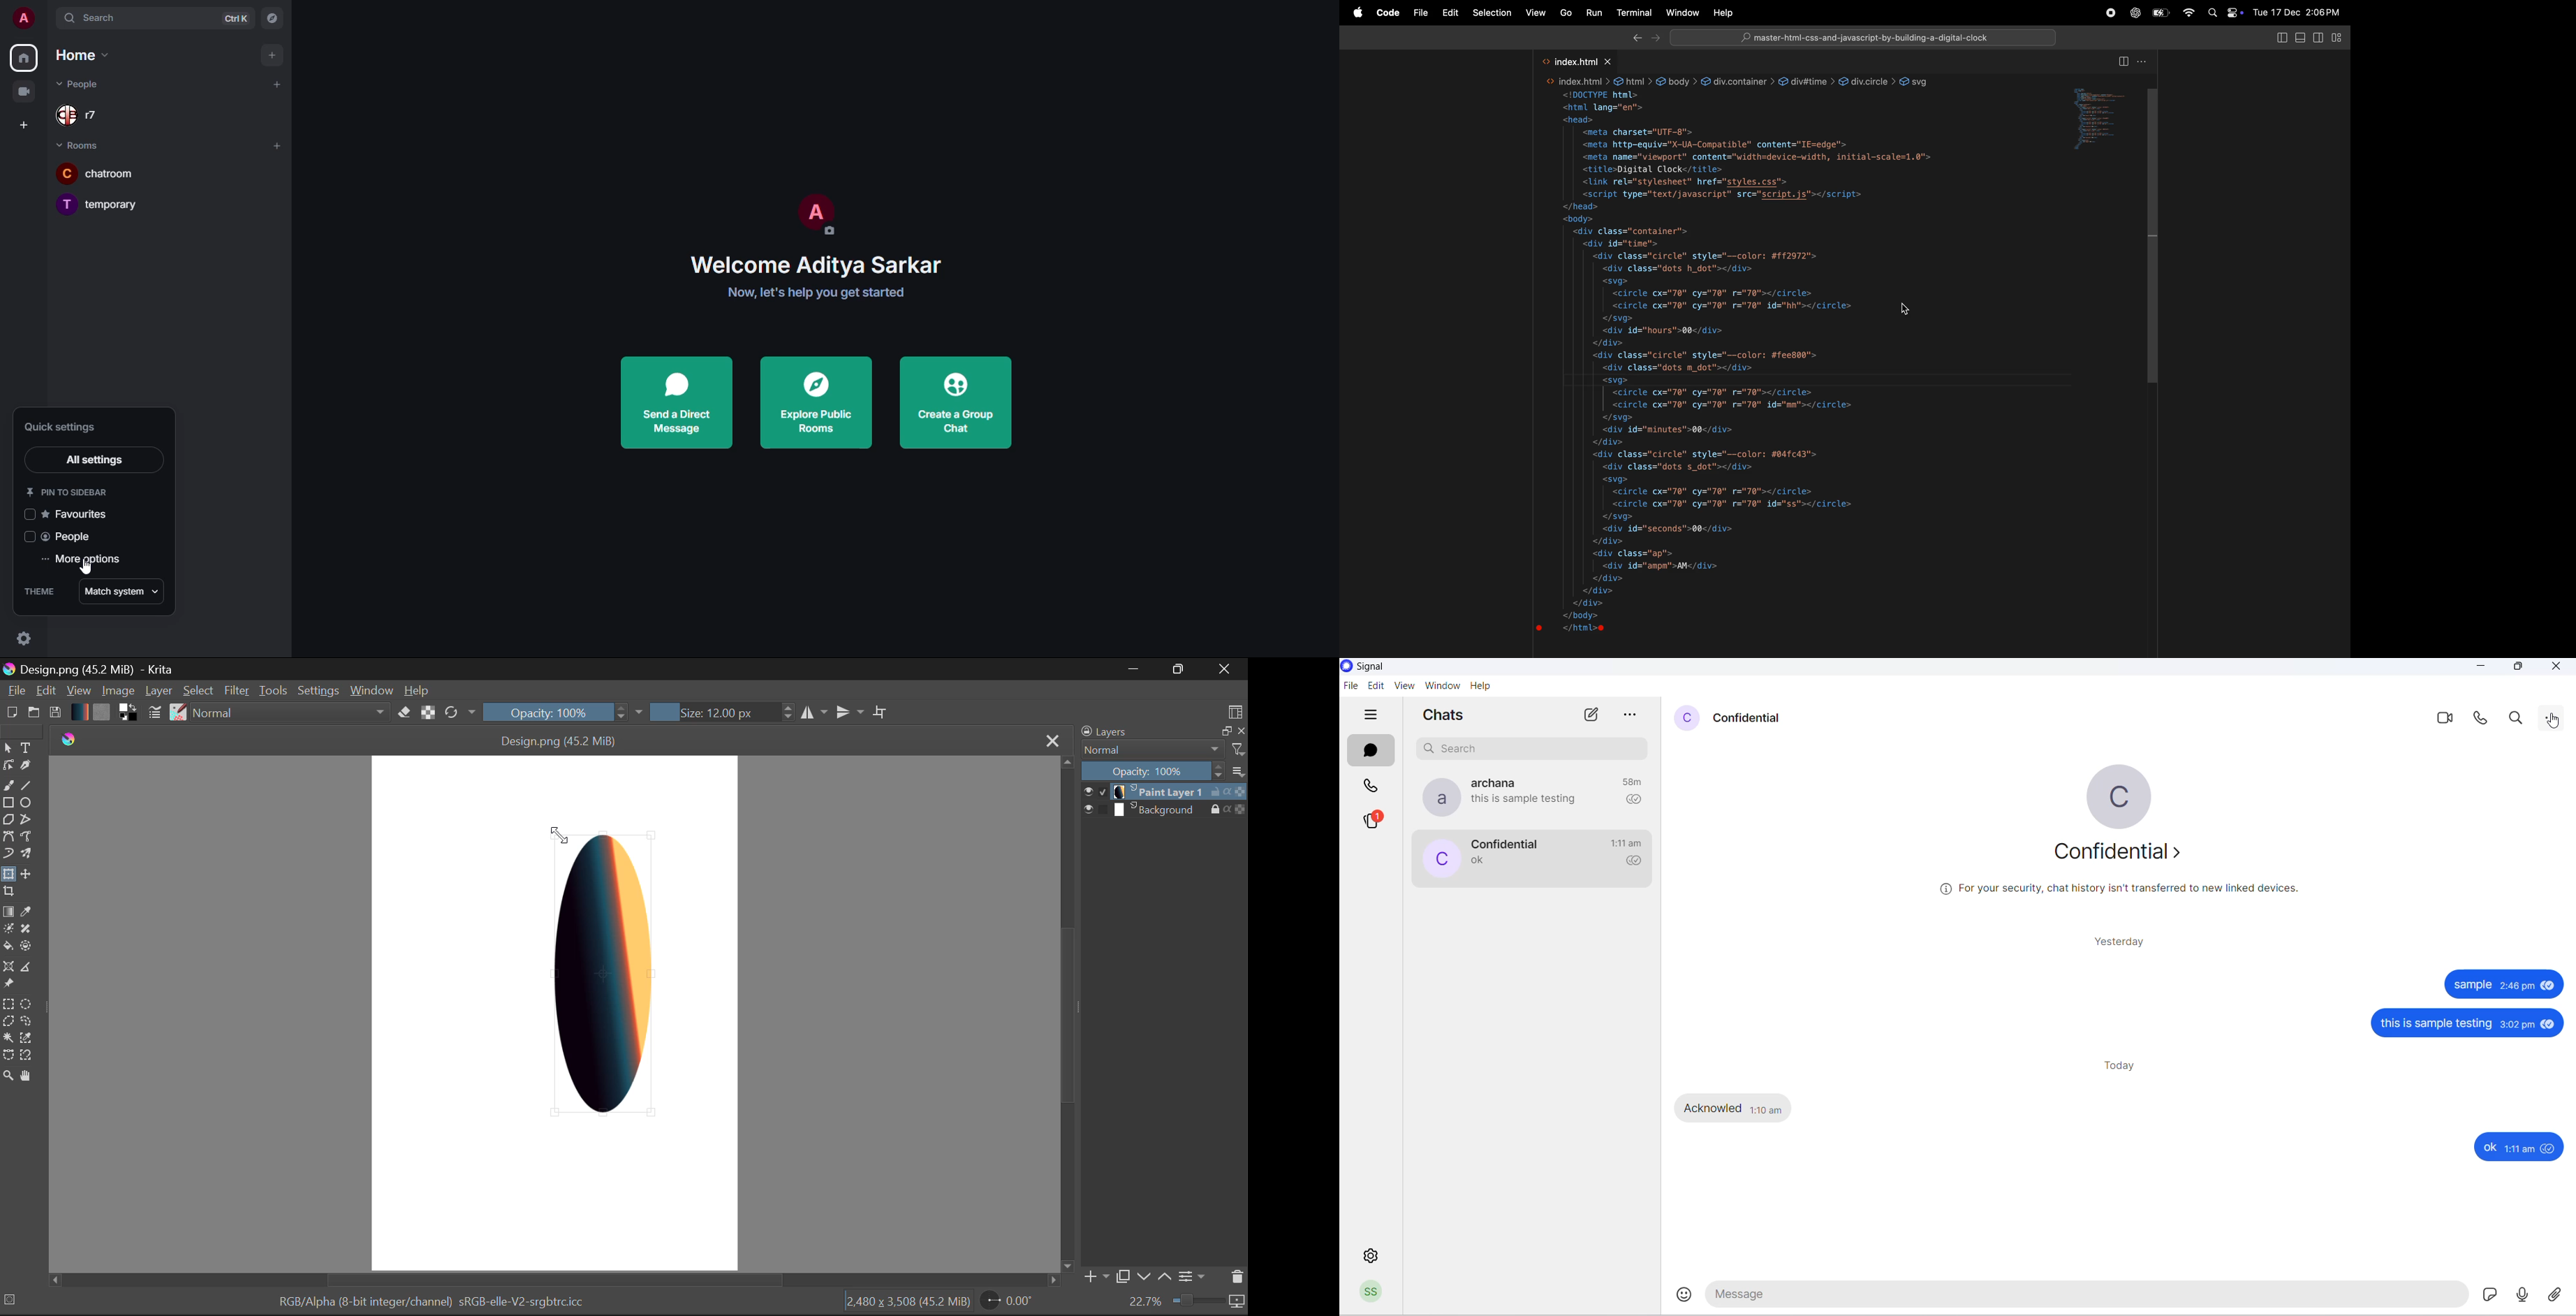 The height and width of the screenshot is (1316, 2576). I want to click on about contact, so click(2122, 857).